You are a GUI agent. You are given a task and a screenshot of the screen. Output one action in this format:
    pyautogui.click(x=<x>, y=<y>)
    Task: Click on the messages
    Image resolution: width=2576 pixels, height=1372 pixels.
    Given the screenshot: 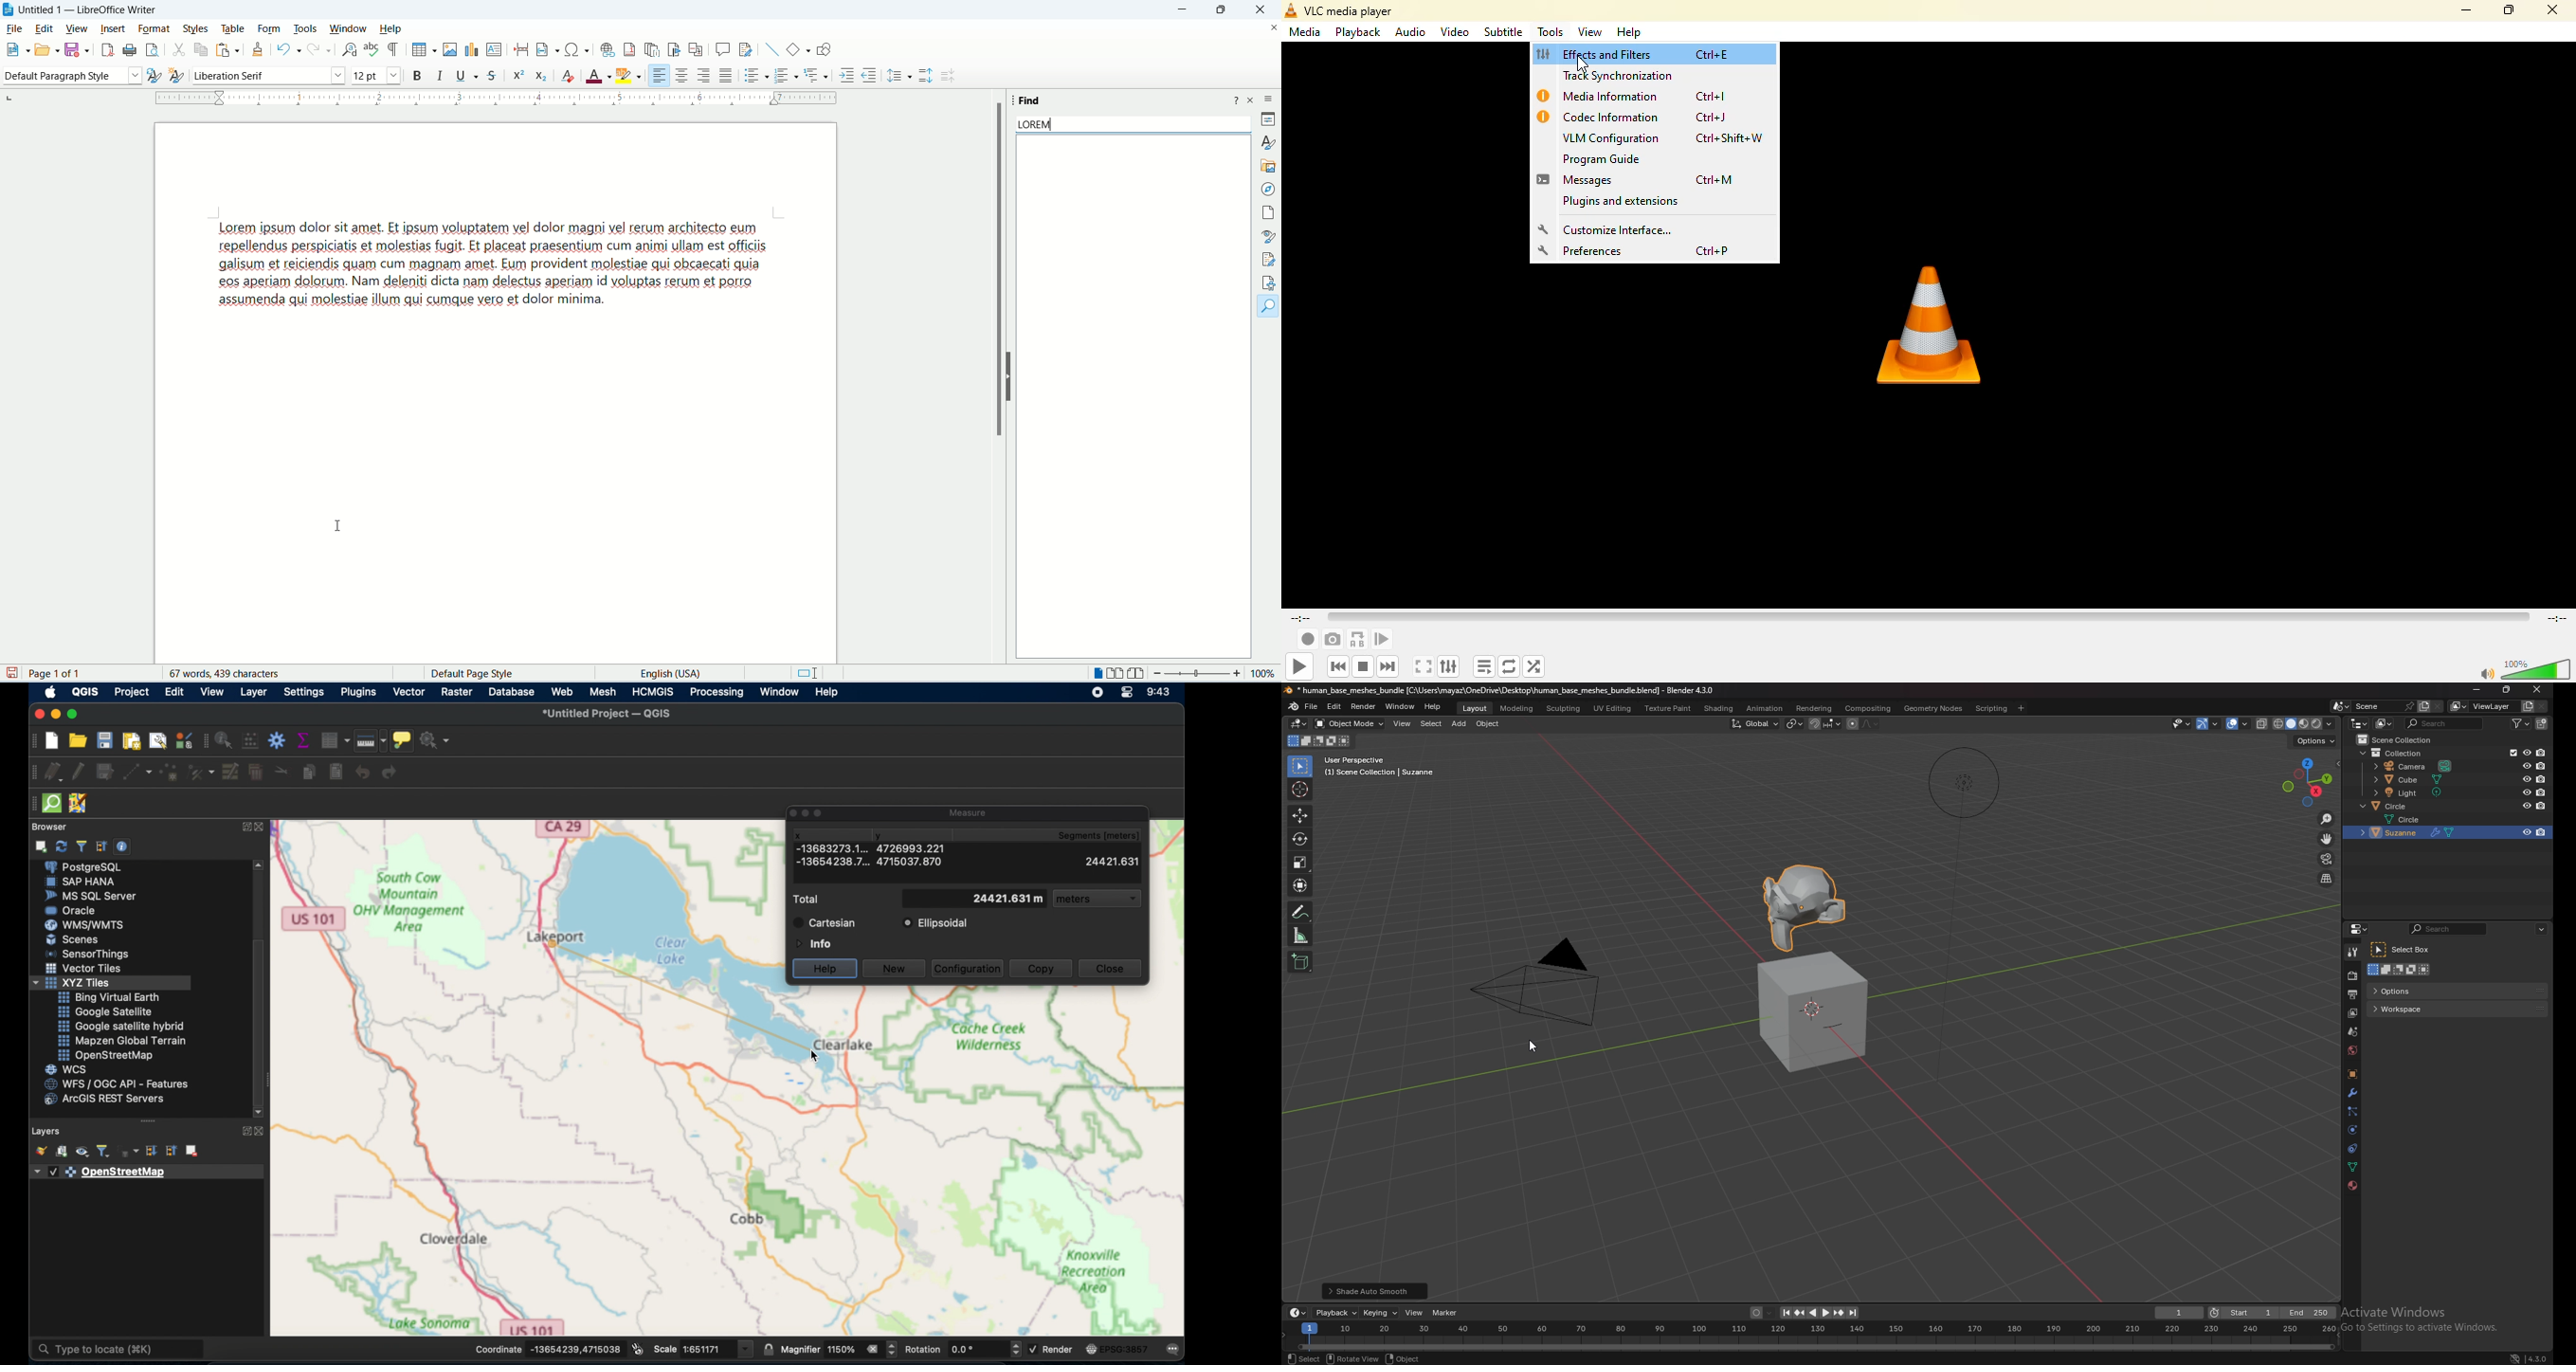 What is the action you would take?
    pyautogui.click(x=1174, y=1350)
    